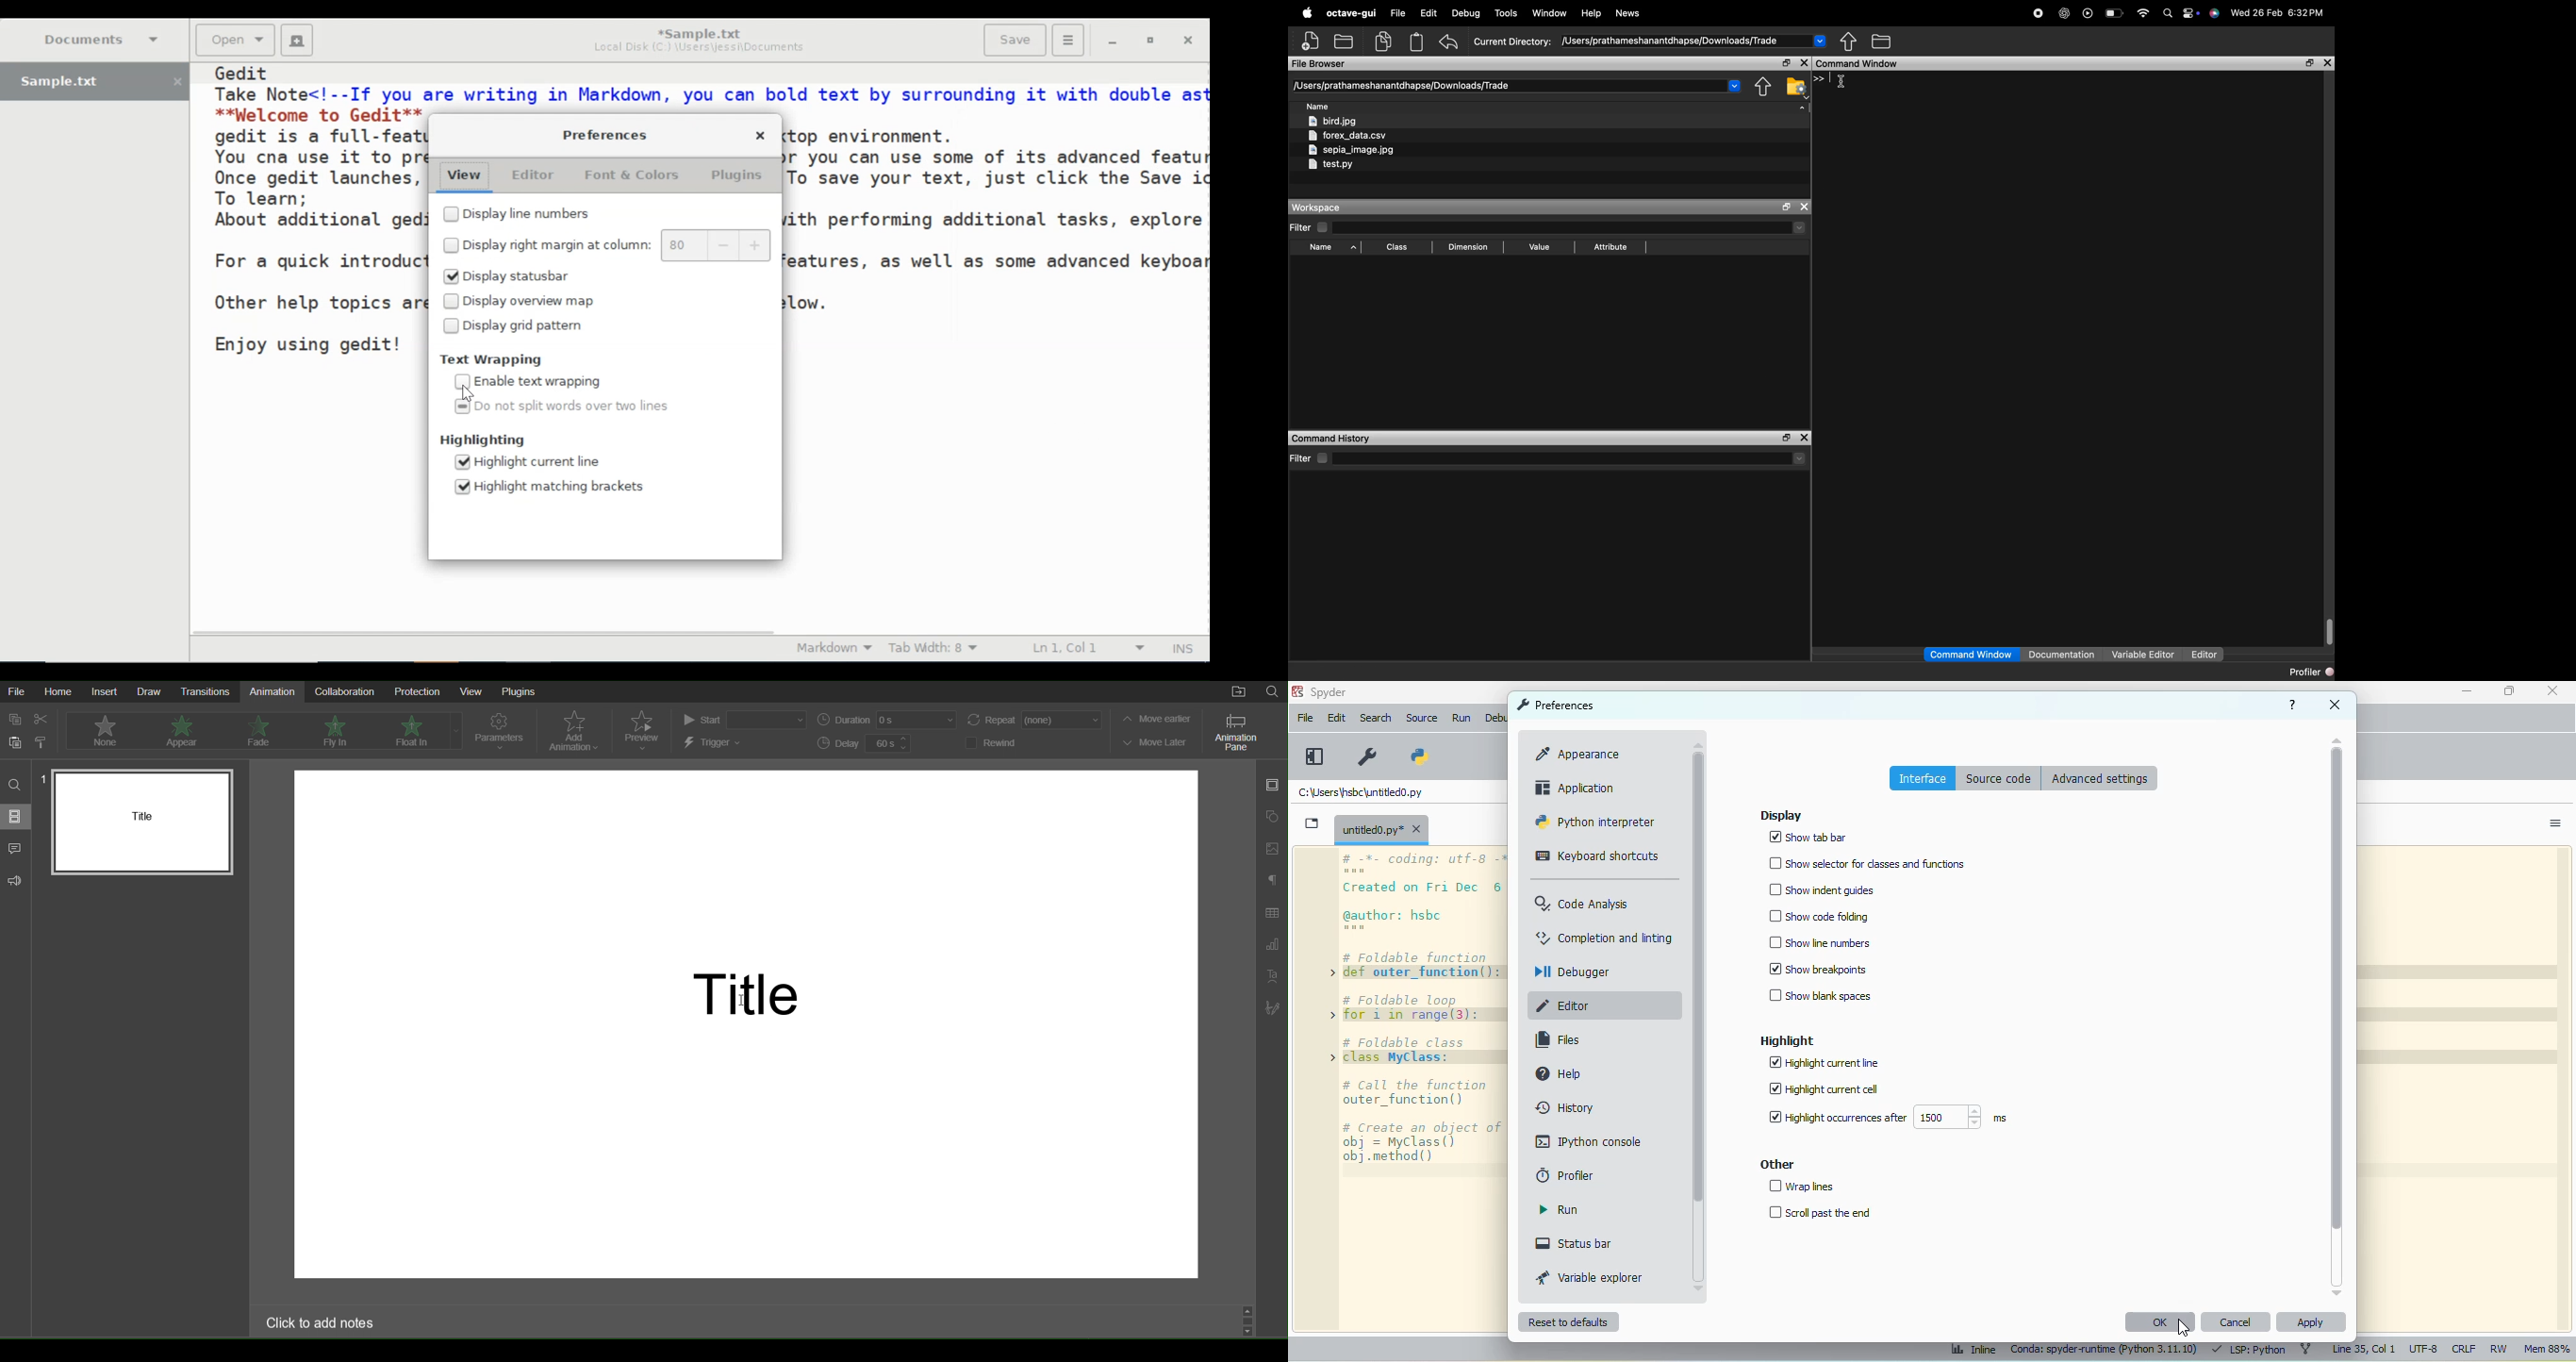  What do you see at coordinates (1866, 863) in the screenshot?
I see `show selector for classes and functions` at bounding box center [1866, 863].